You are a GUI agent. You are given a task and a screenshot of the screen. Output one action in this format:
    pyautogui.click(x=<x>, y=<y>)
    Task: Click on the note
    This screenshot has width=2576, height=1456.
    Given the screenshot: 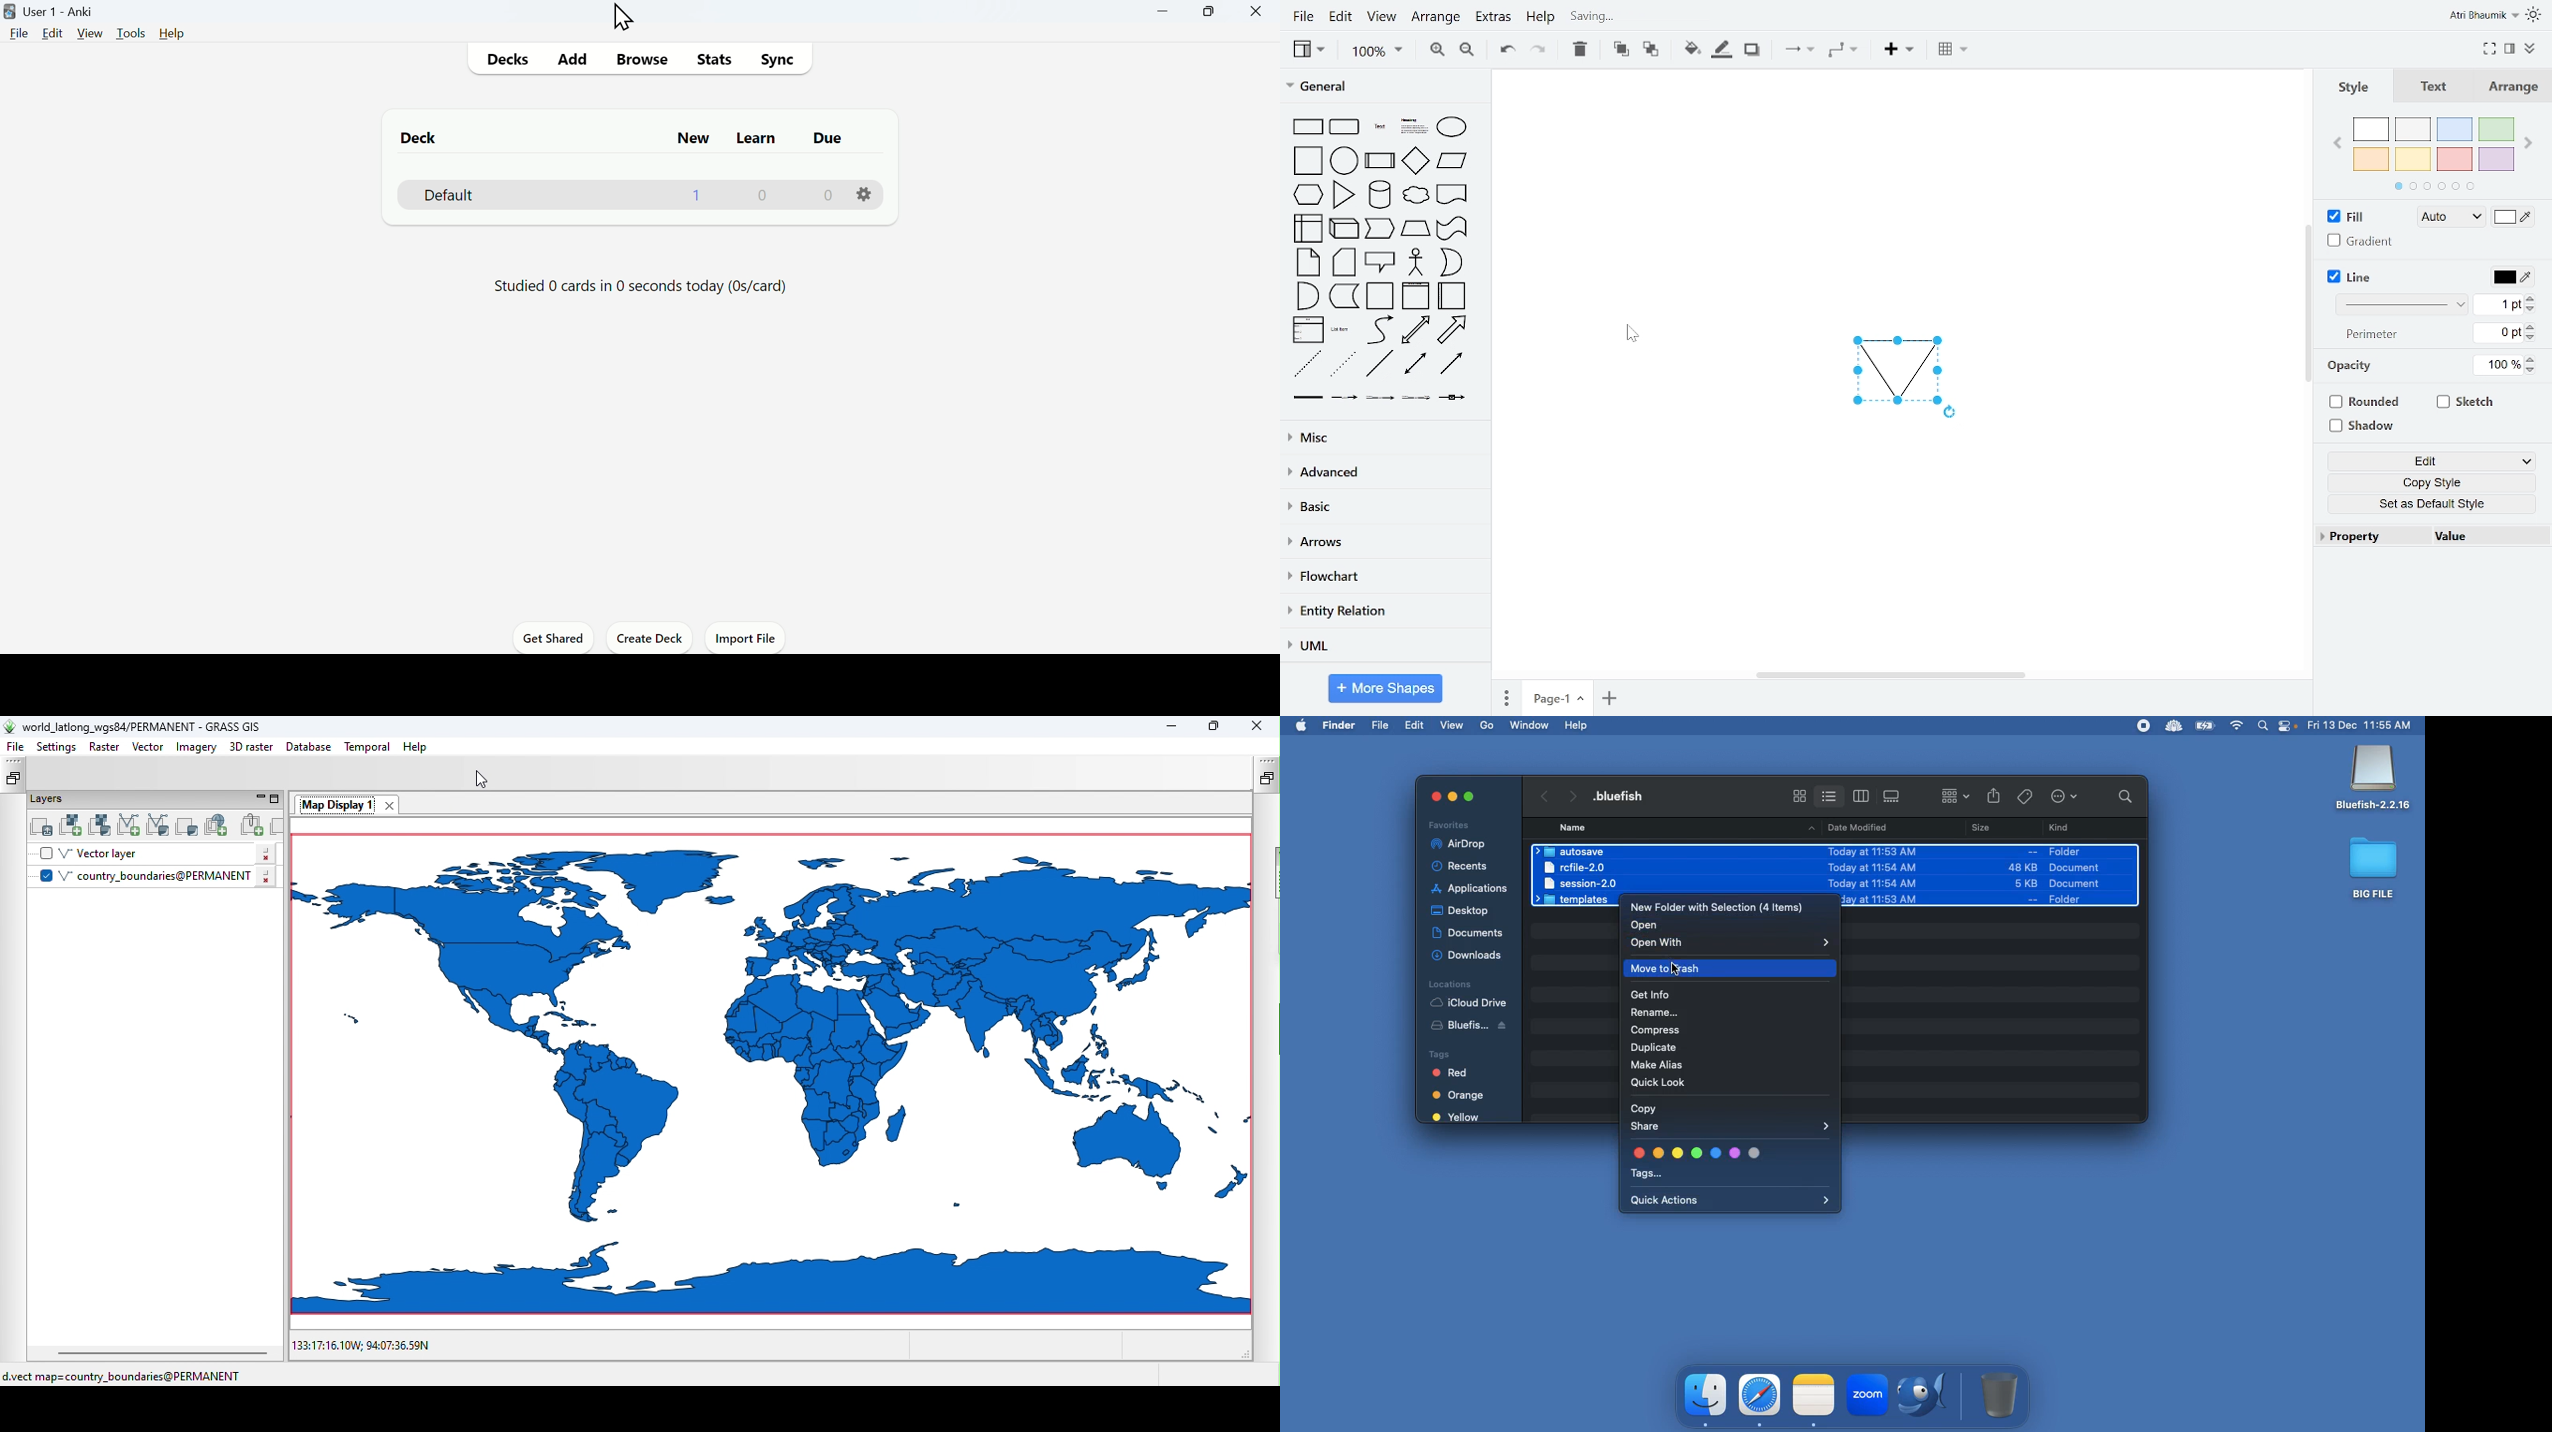 What is the action you would take?
    pyautogui.click(x=1814, y=1393)
    